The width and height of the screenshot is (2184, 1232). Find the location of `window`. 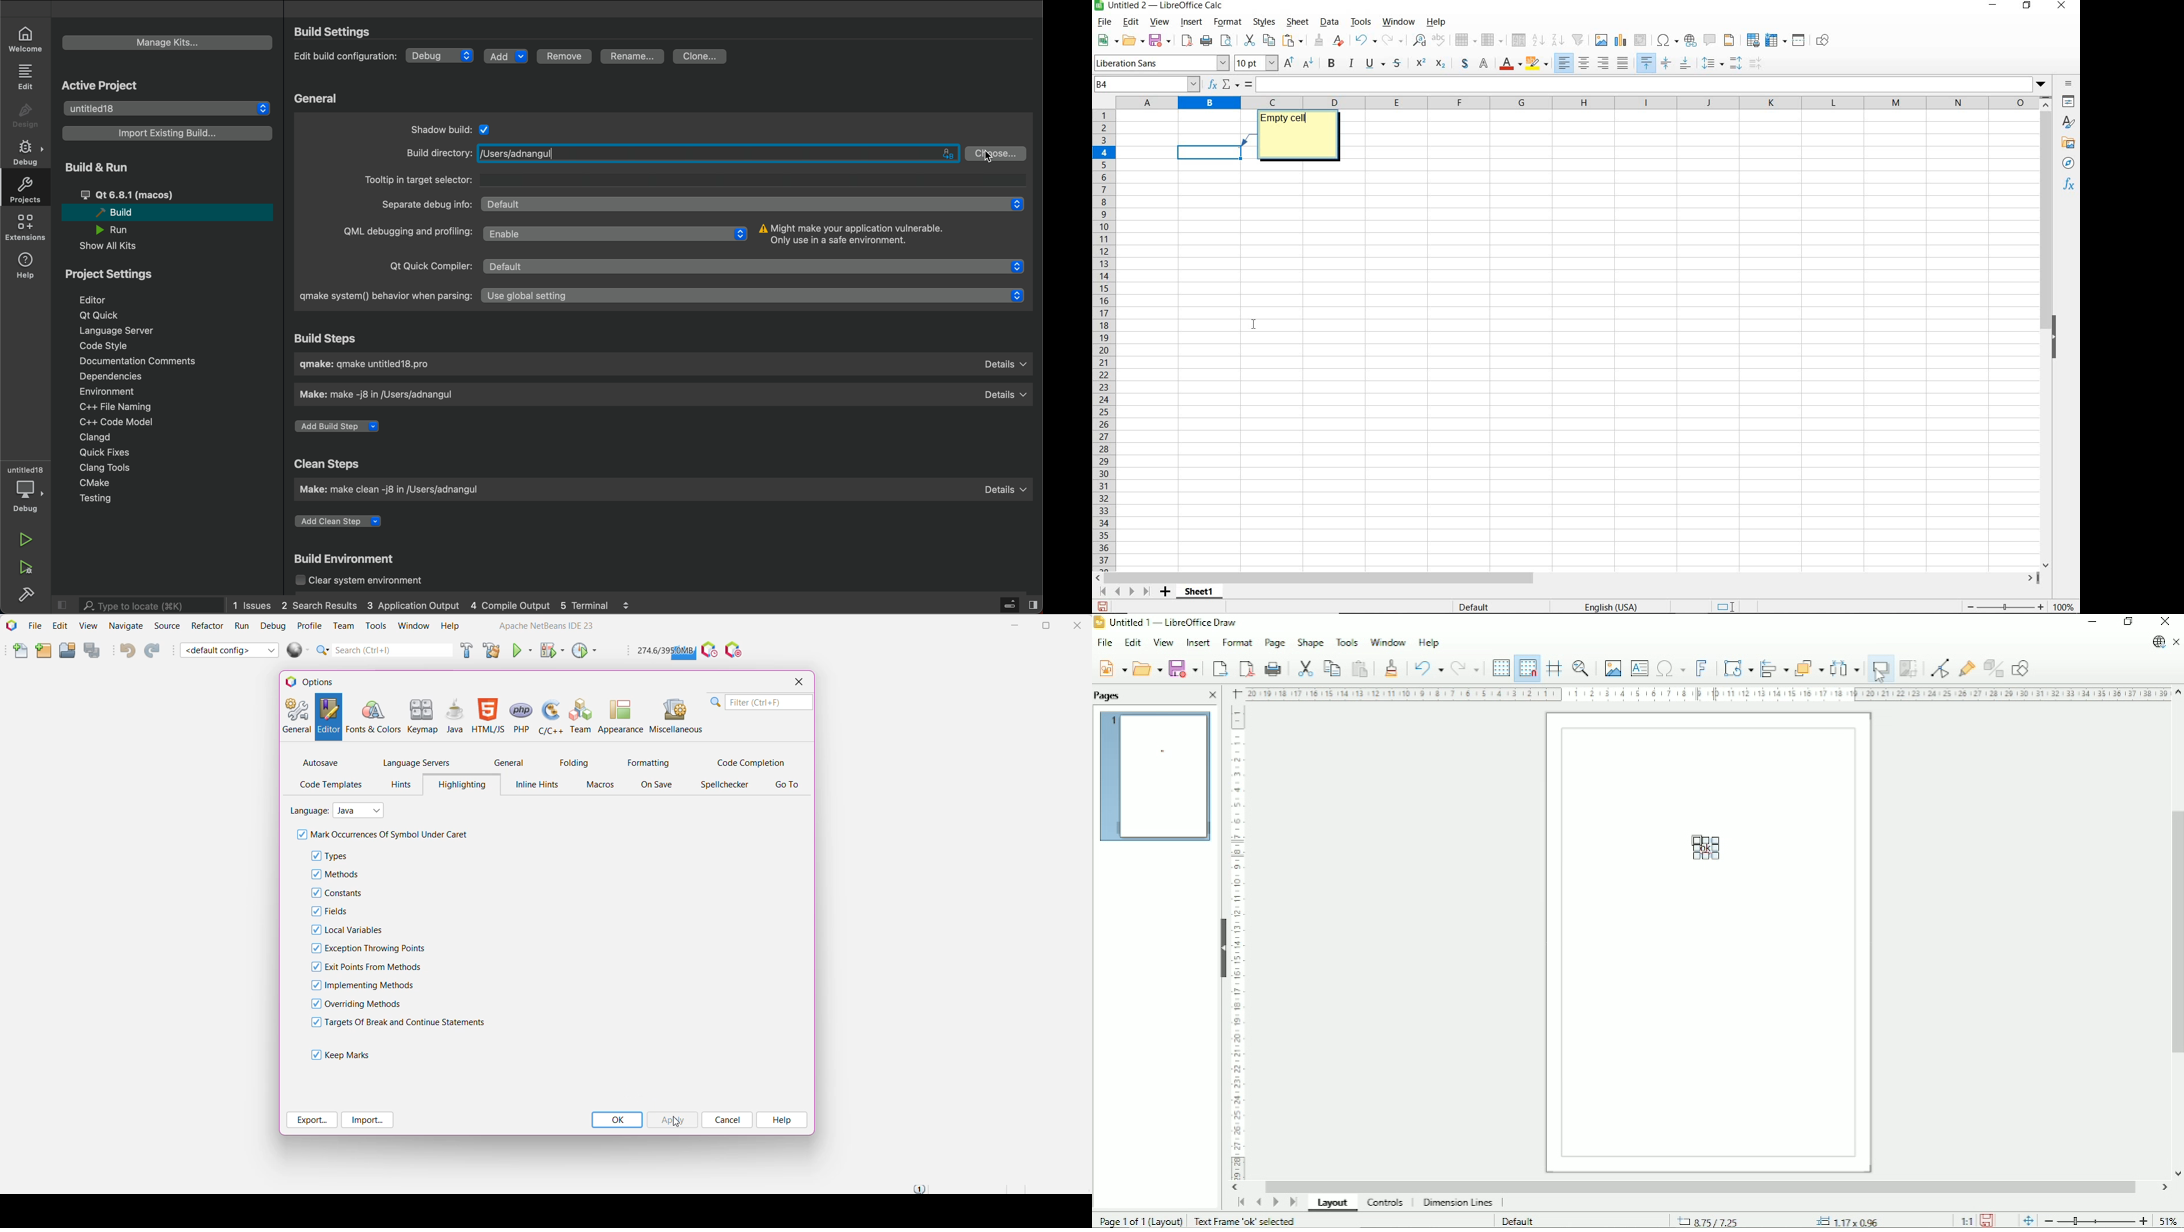

window is located at coordinates (1397, 22).